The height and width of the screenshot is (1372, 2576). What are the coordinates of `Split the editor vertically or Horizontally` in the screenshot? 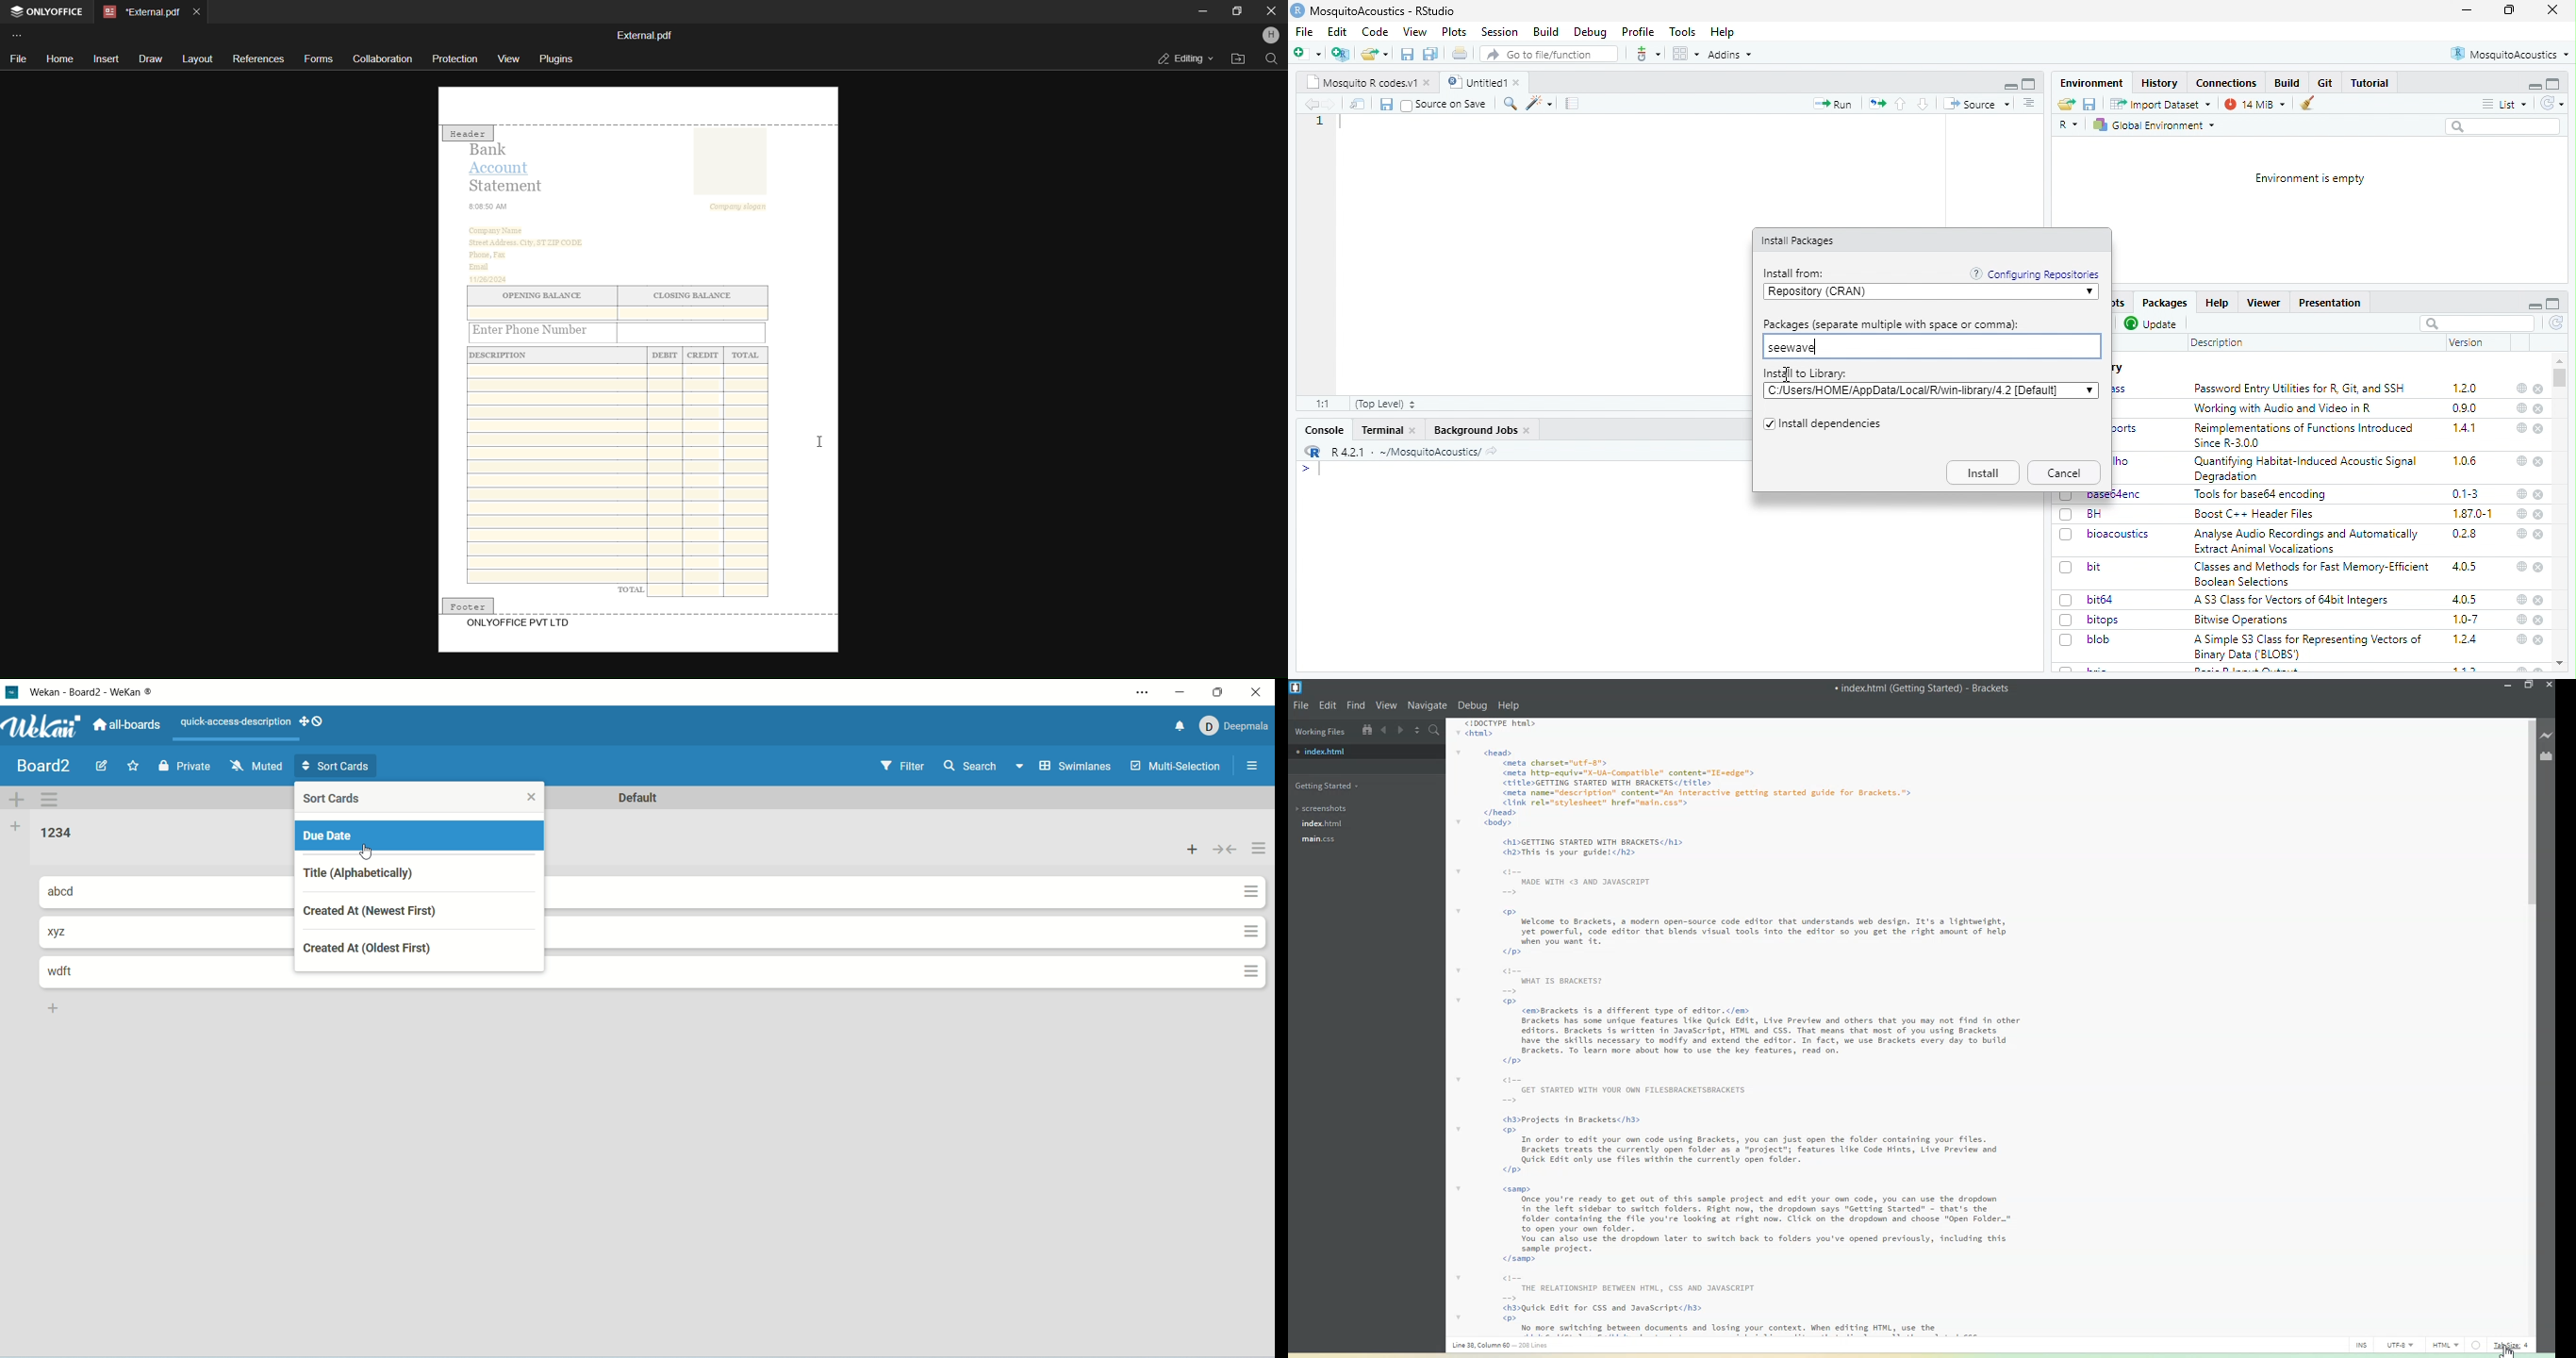 It's located at (1417, 730).